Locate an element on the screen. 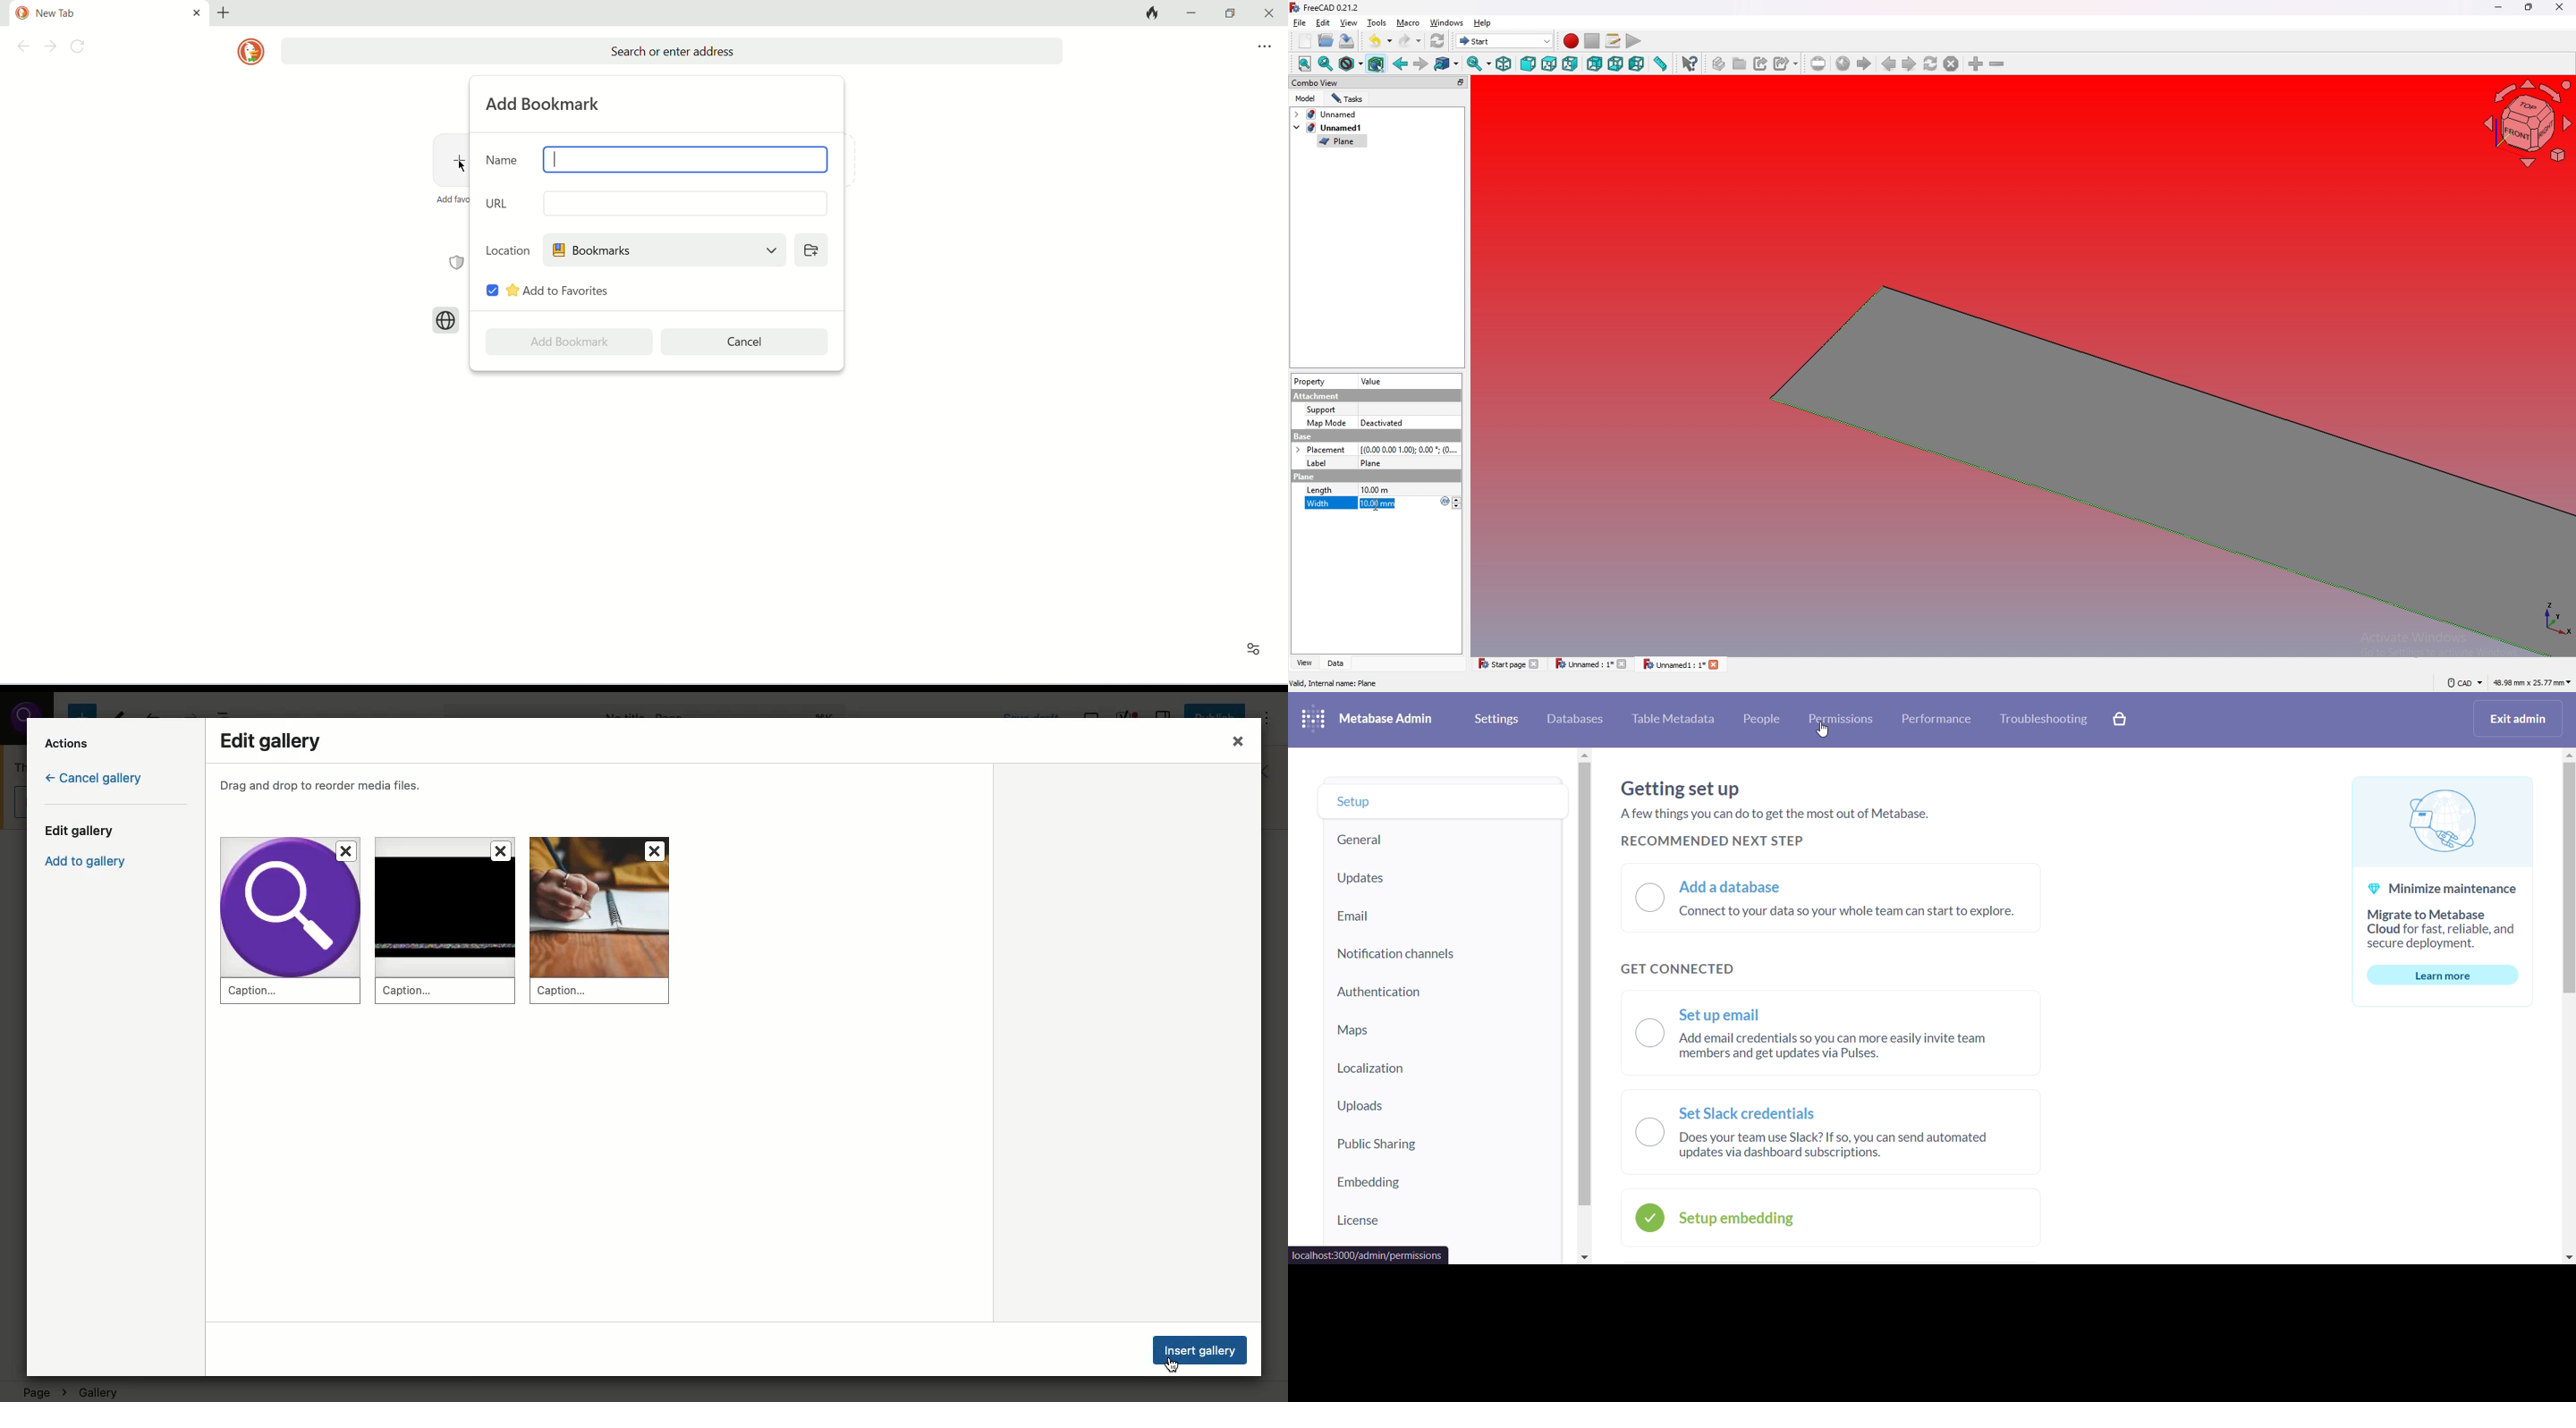 This screenshot has width=2576, height=1428. macro is located at coordinates (1409, 22).